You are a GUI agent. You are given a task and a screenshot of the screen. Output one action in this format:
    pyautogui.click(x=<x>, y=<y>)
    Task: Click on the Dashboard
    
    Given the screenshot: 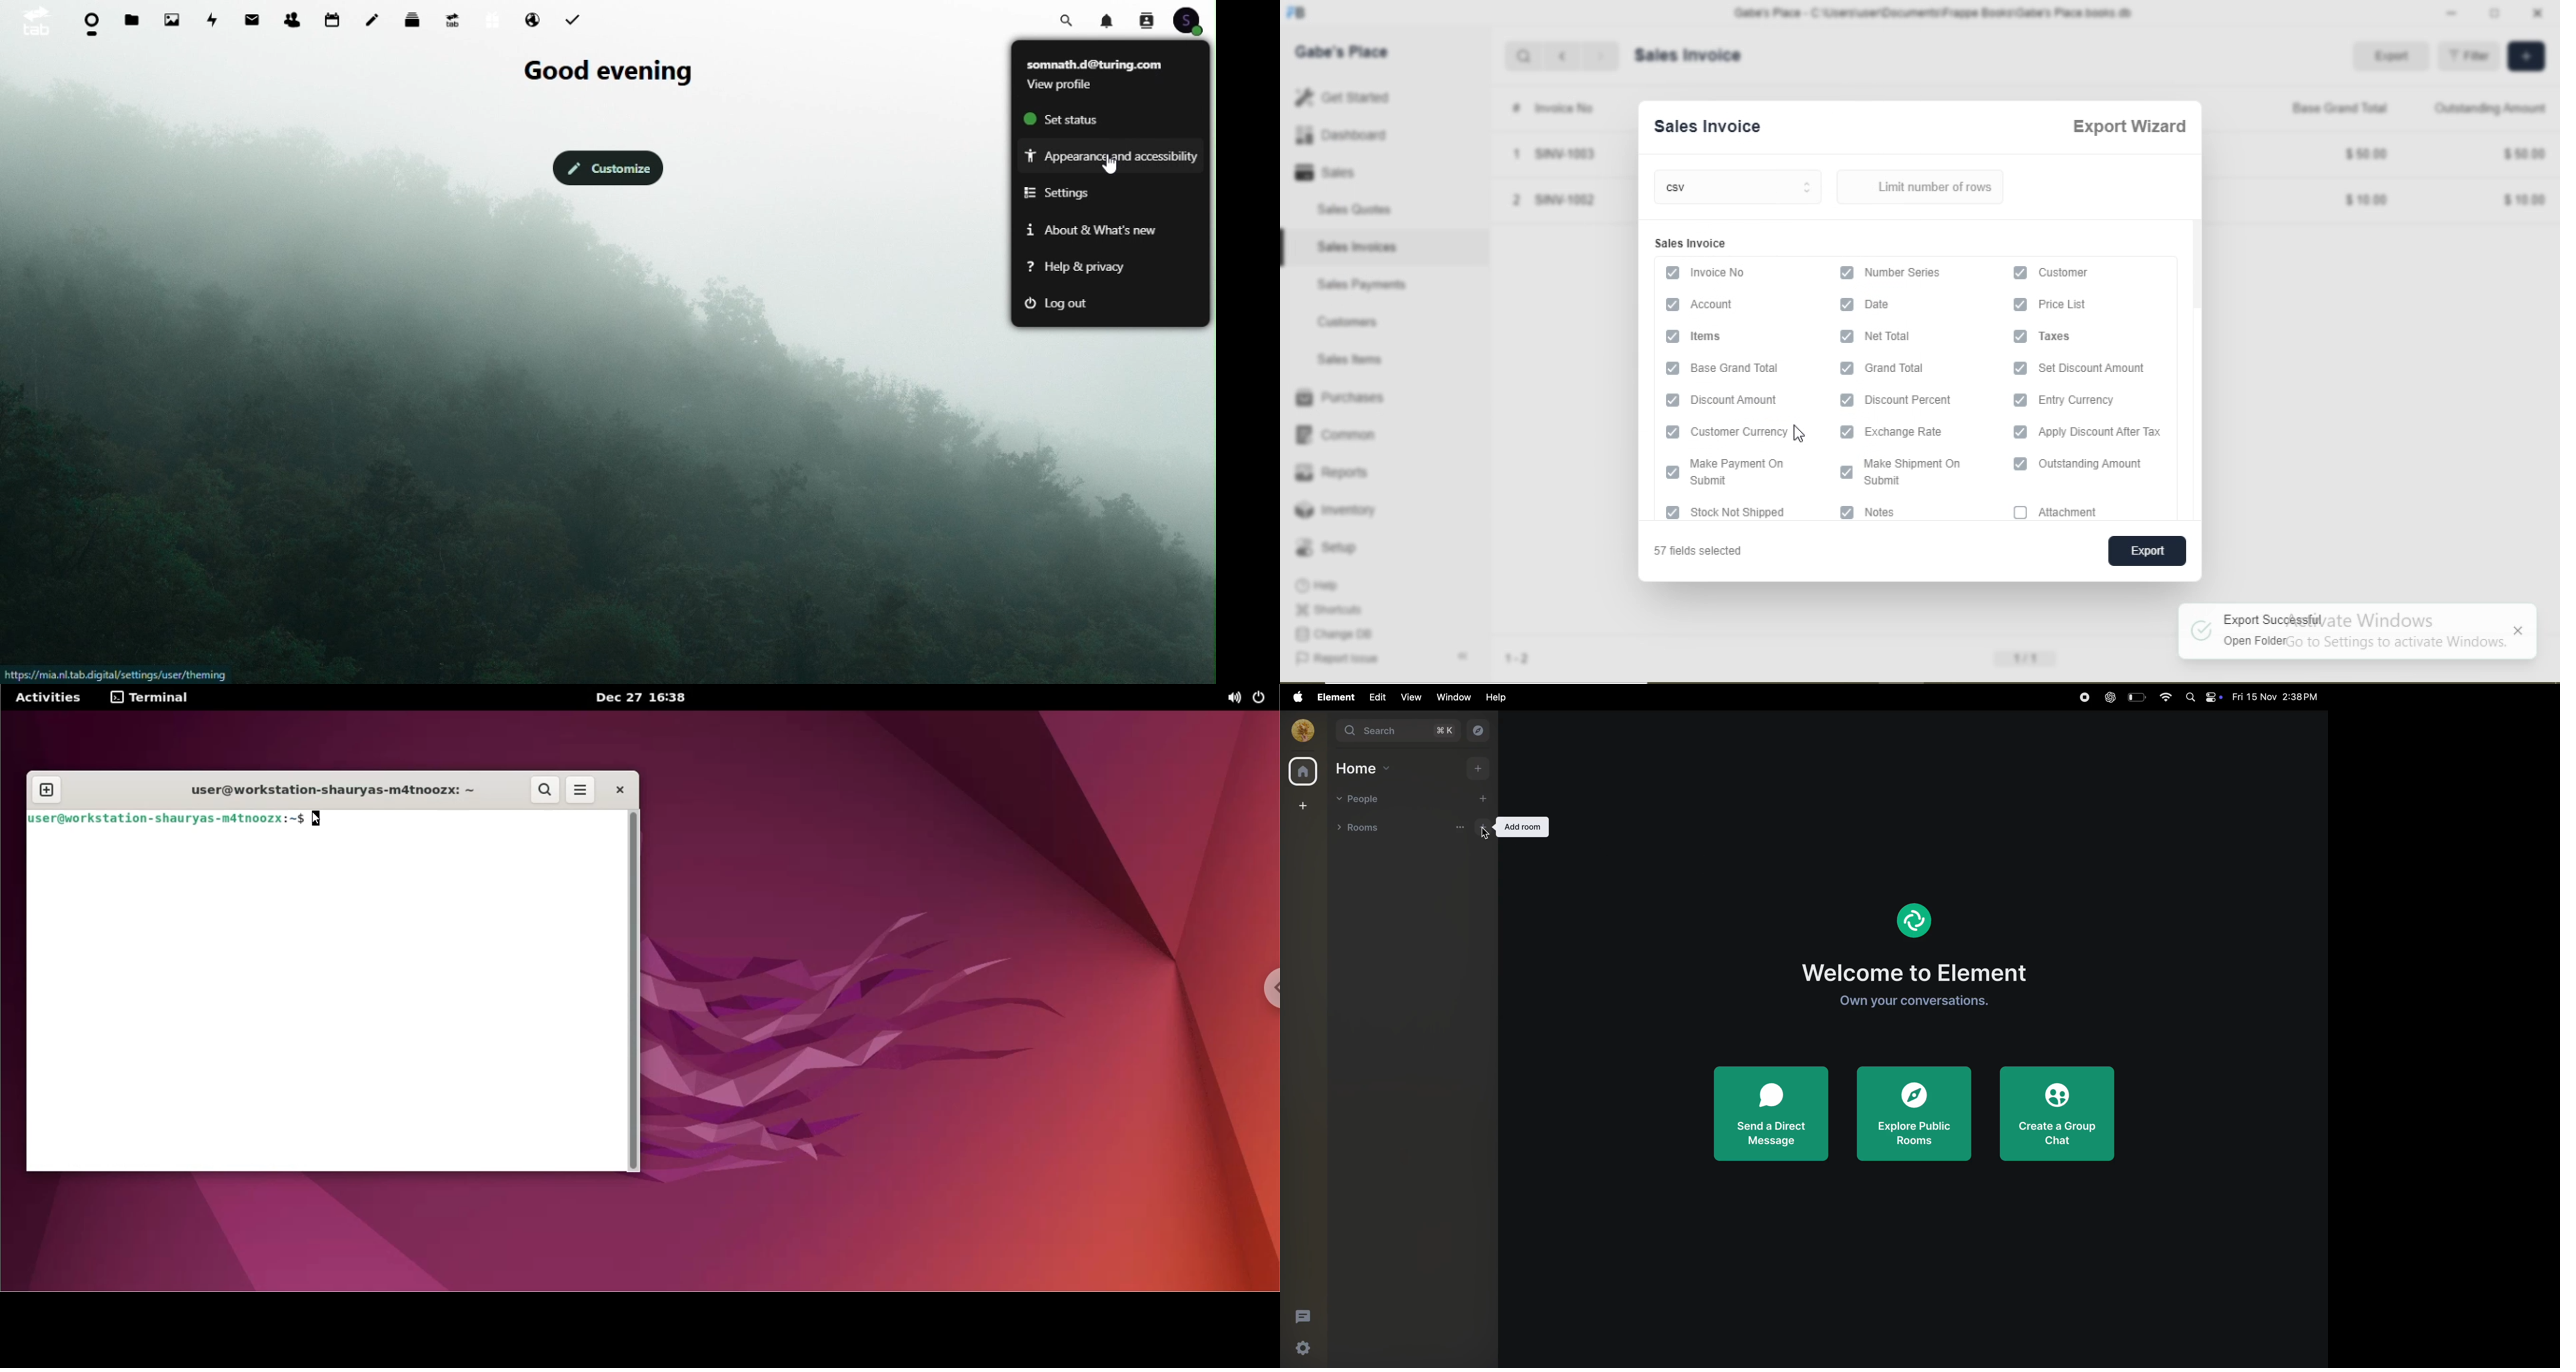 What is the action you would take?
    pyautogui.click(x=1352, y=137)
    